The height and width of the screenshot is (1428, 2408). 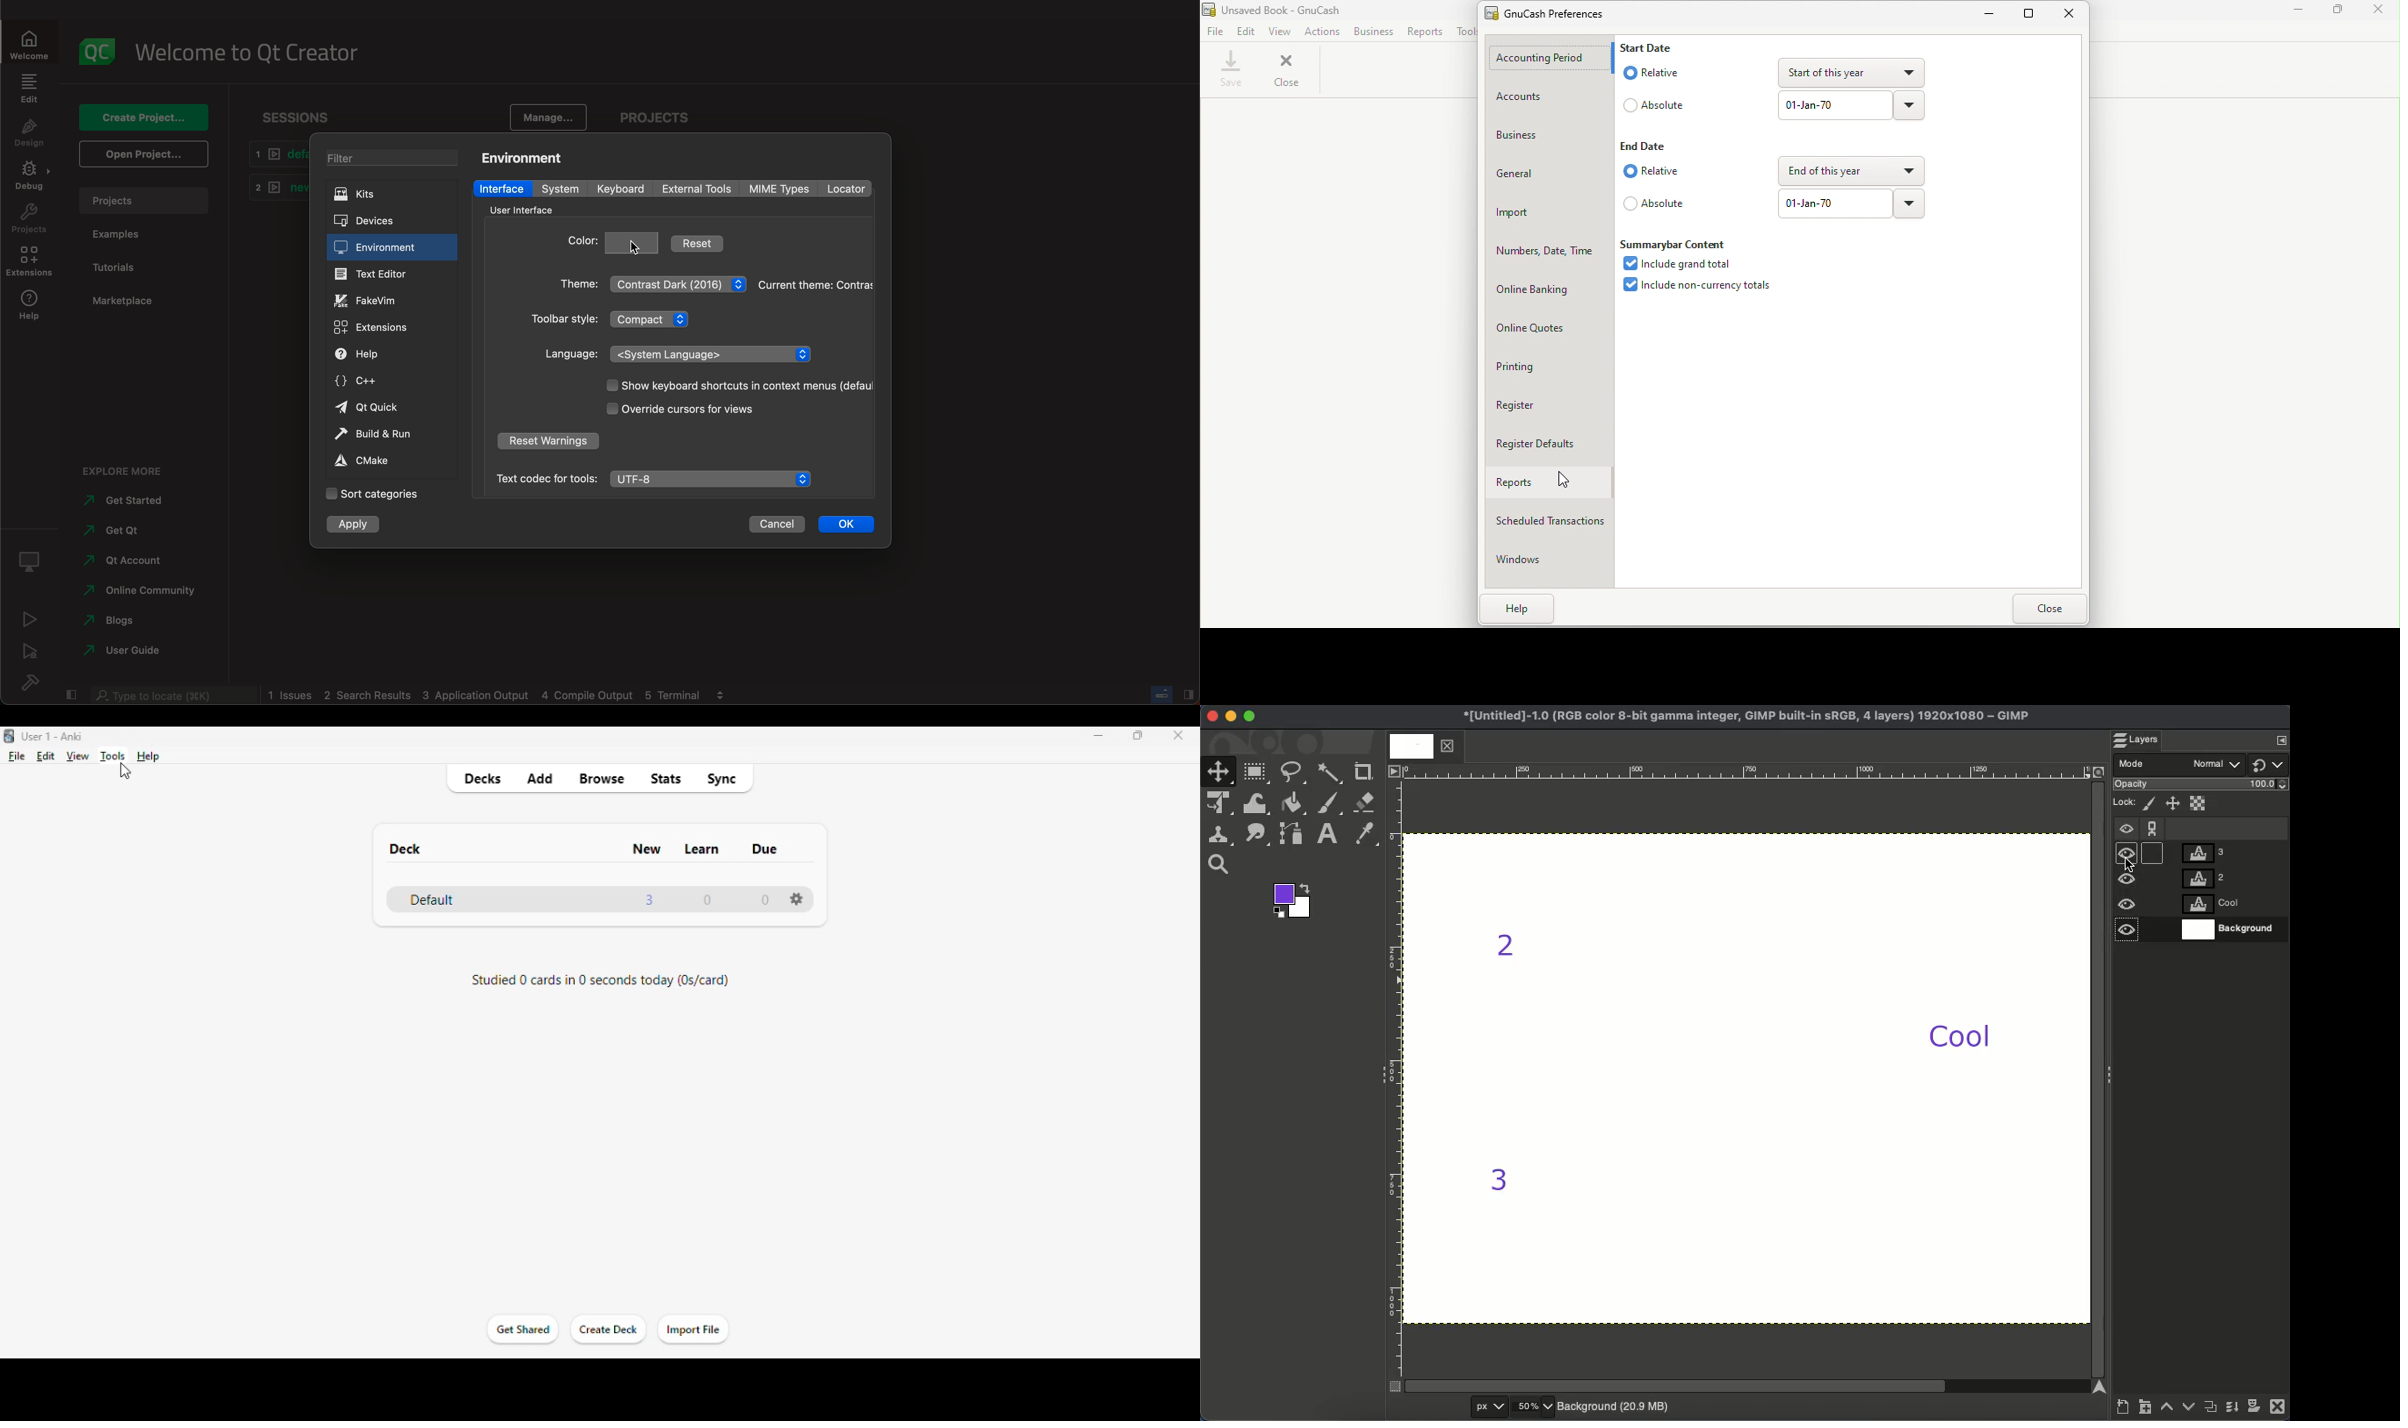 I want to click on reset warnings, so click(x=548, y=443).